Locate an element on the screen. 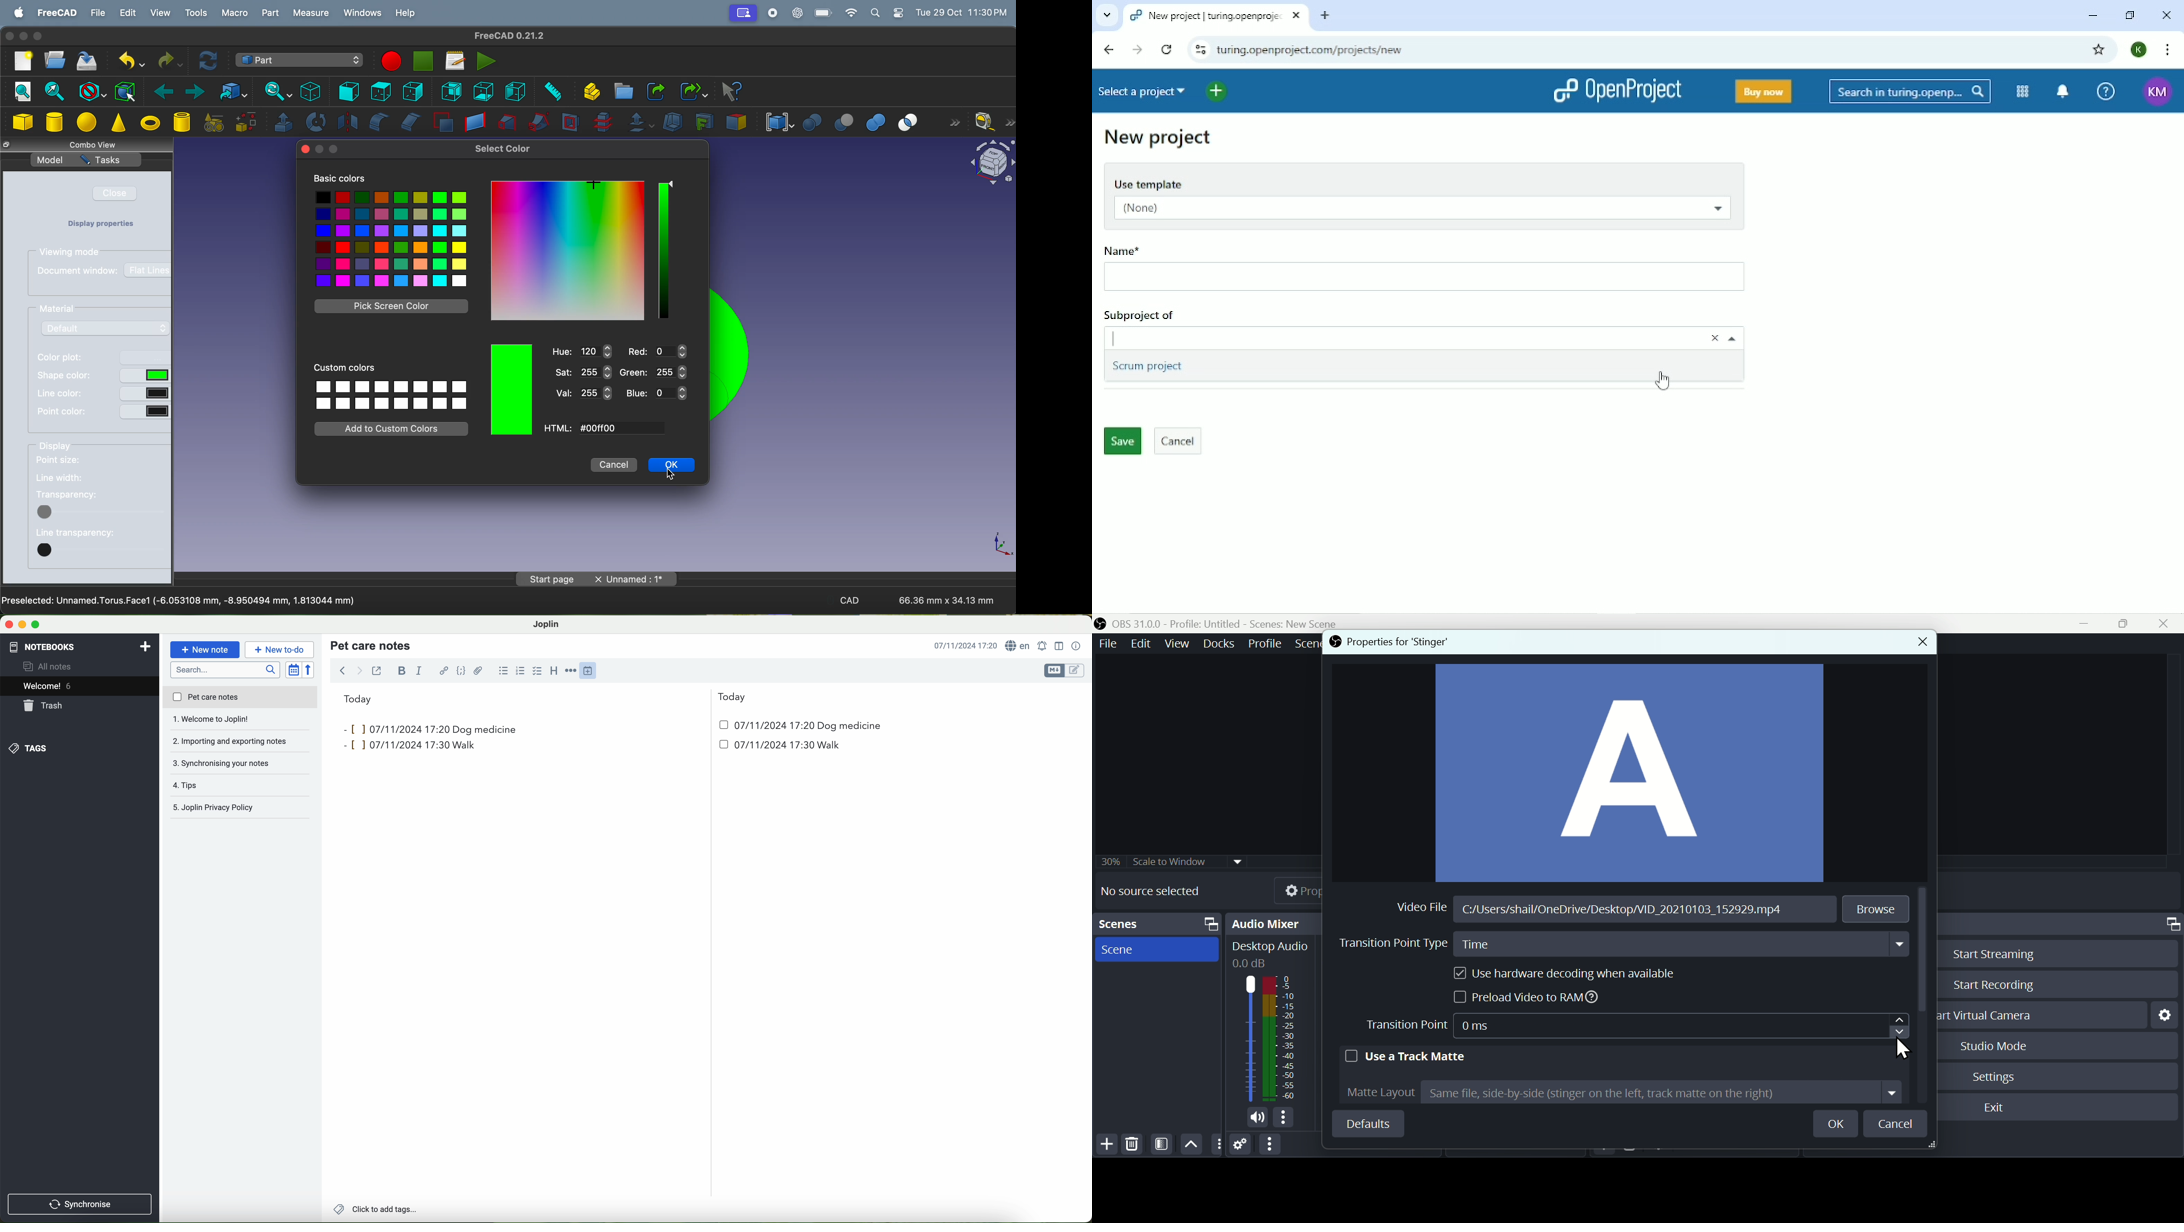  pointer is located at coordinates (593, 186).